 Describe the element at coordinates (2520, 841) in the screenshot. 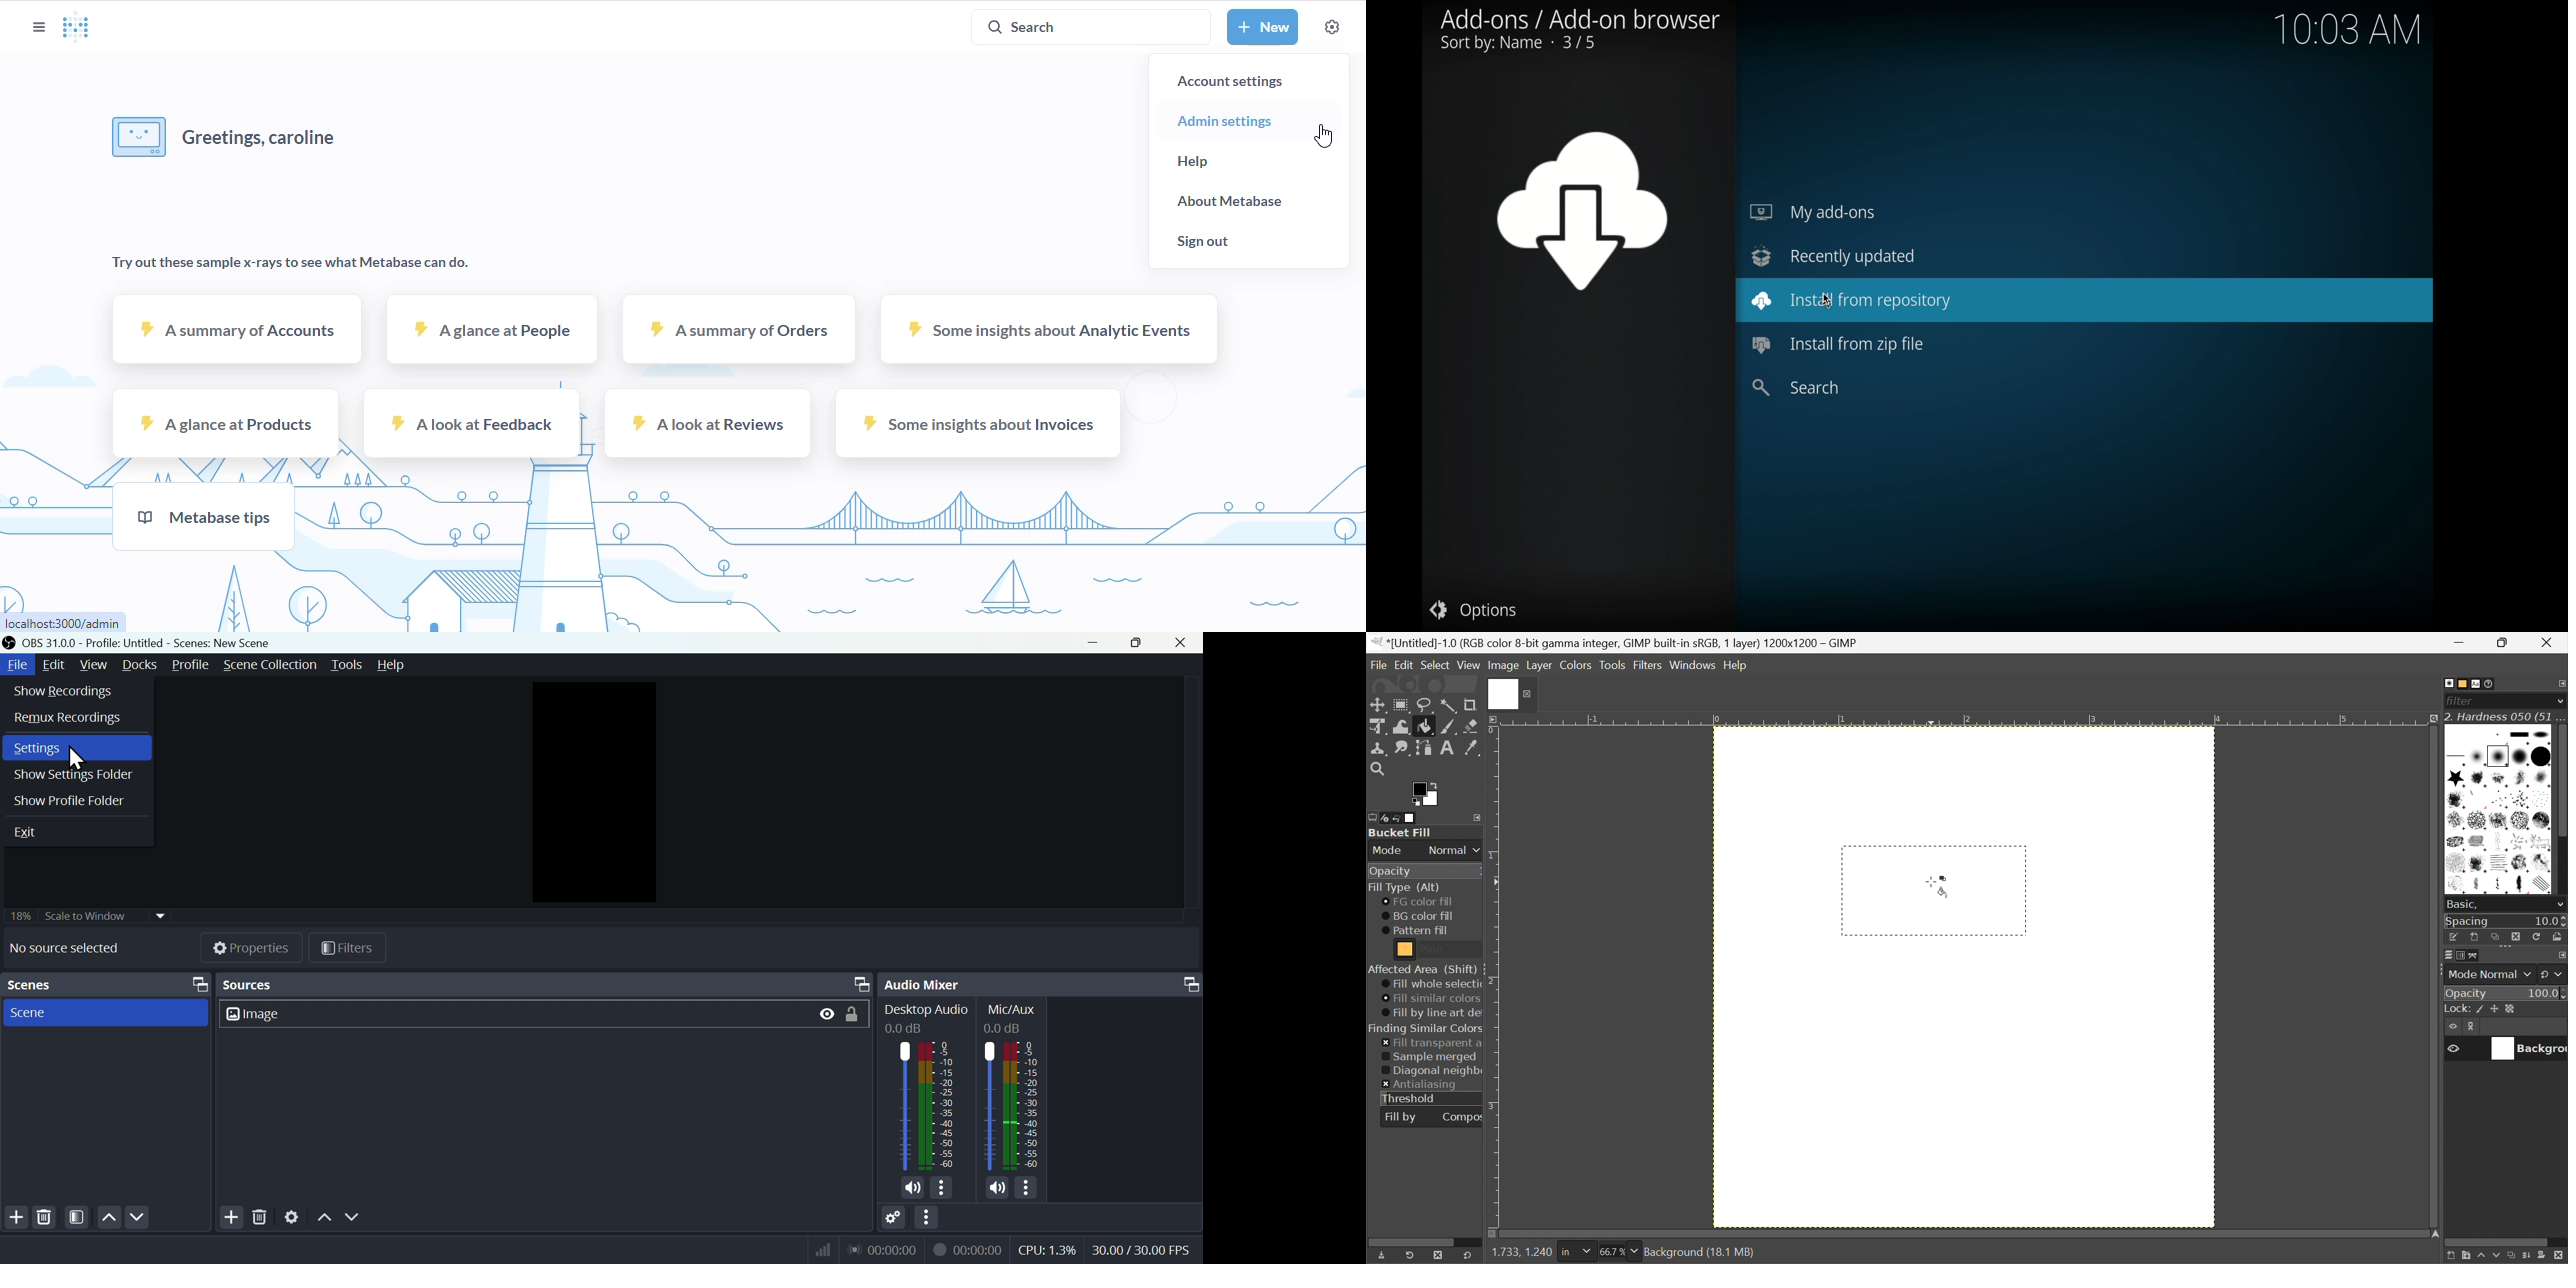

I see `Confetti` at that location.